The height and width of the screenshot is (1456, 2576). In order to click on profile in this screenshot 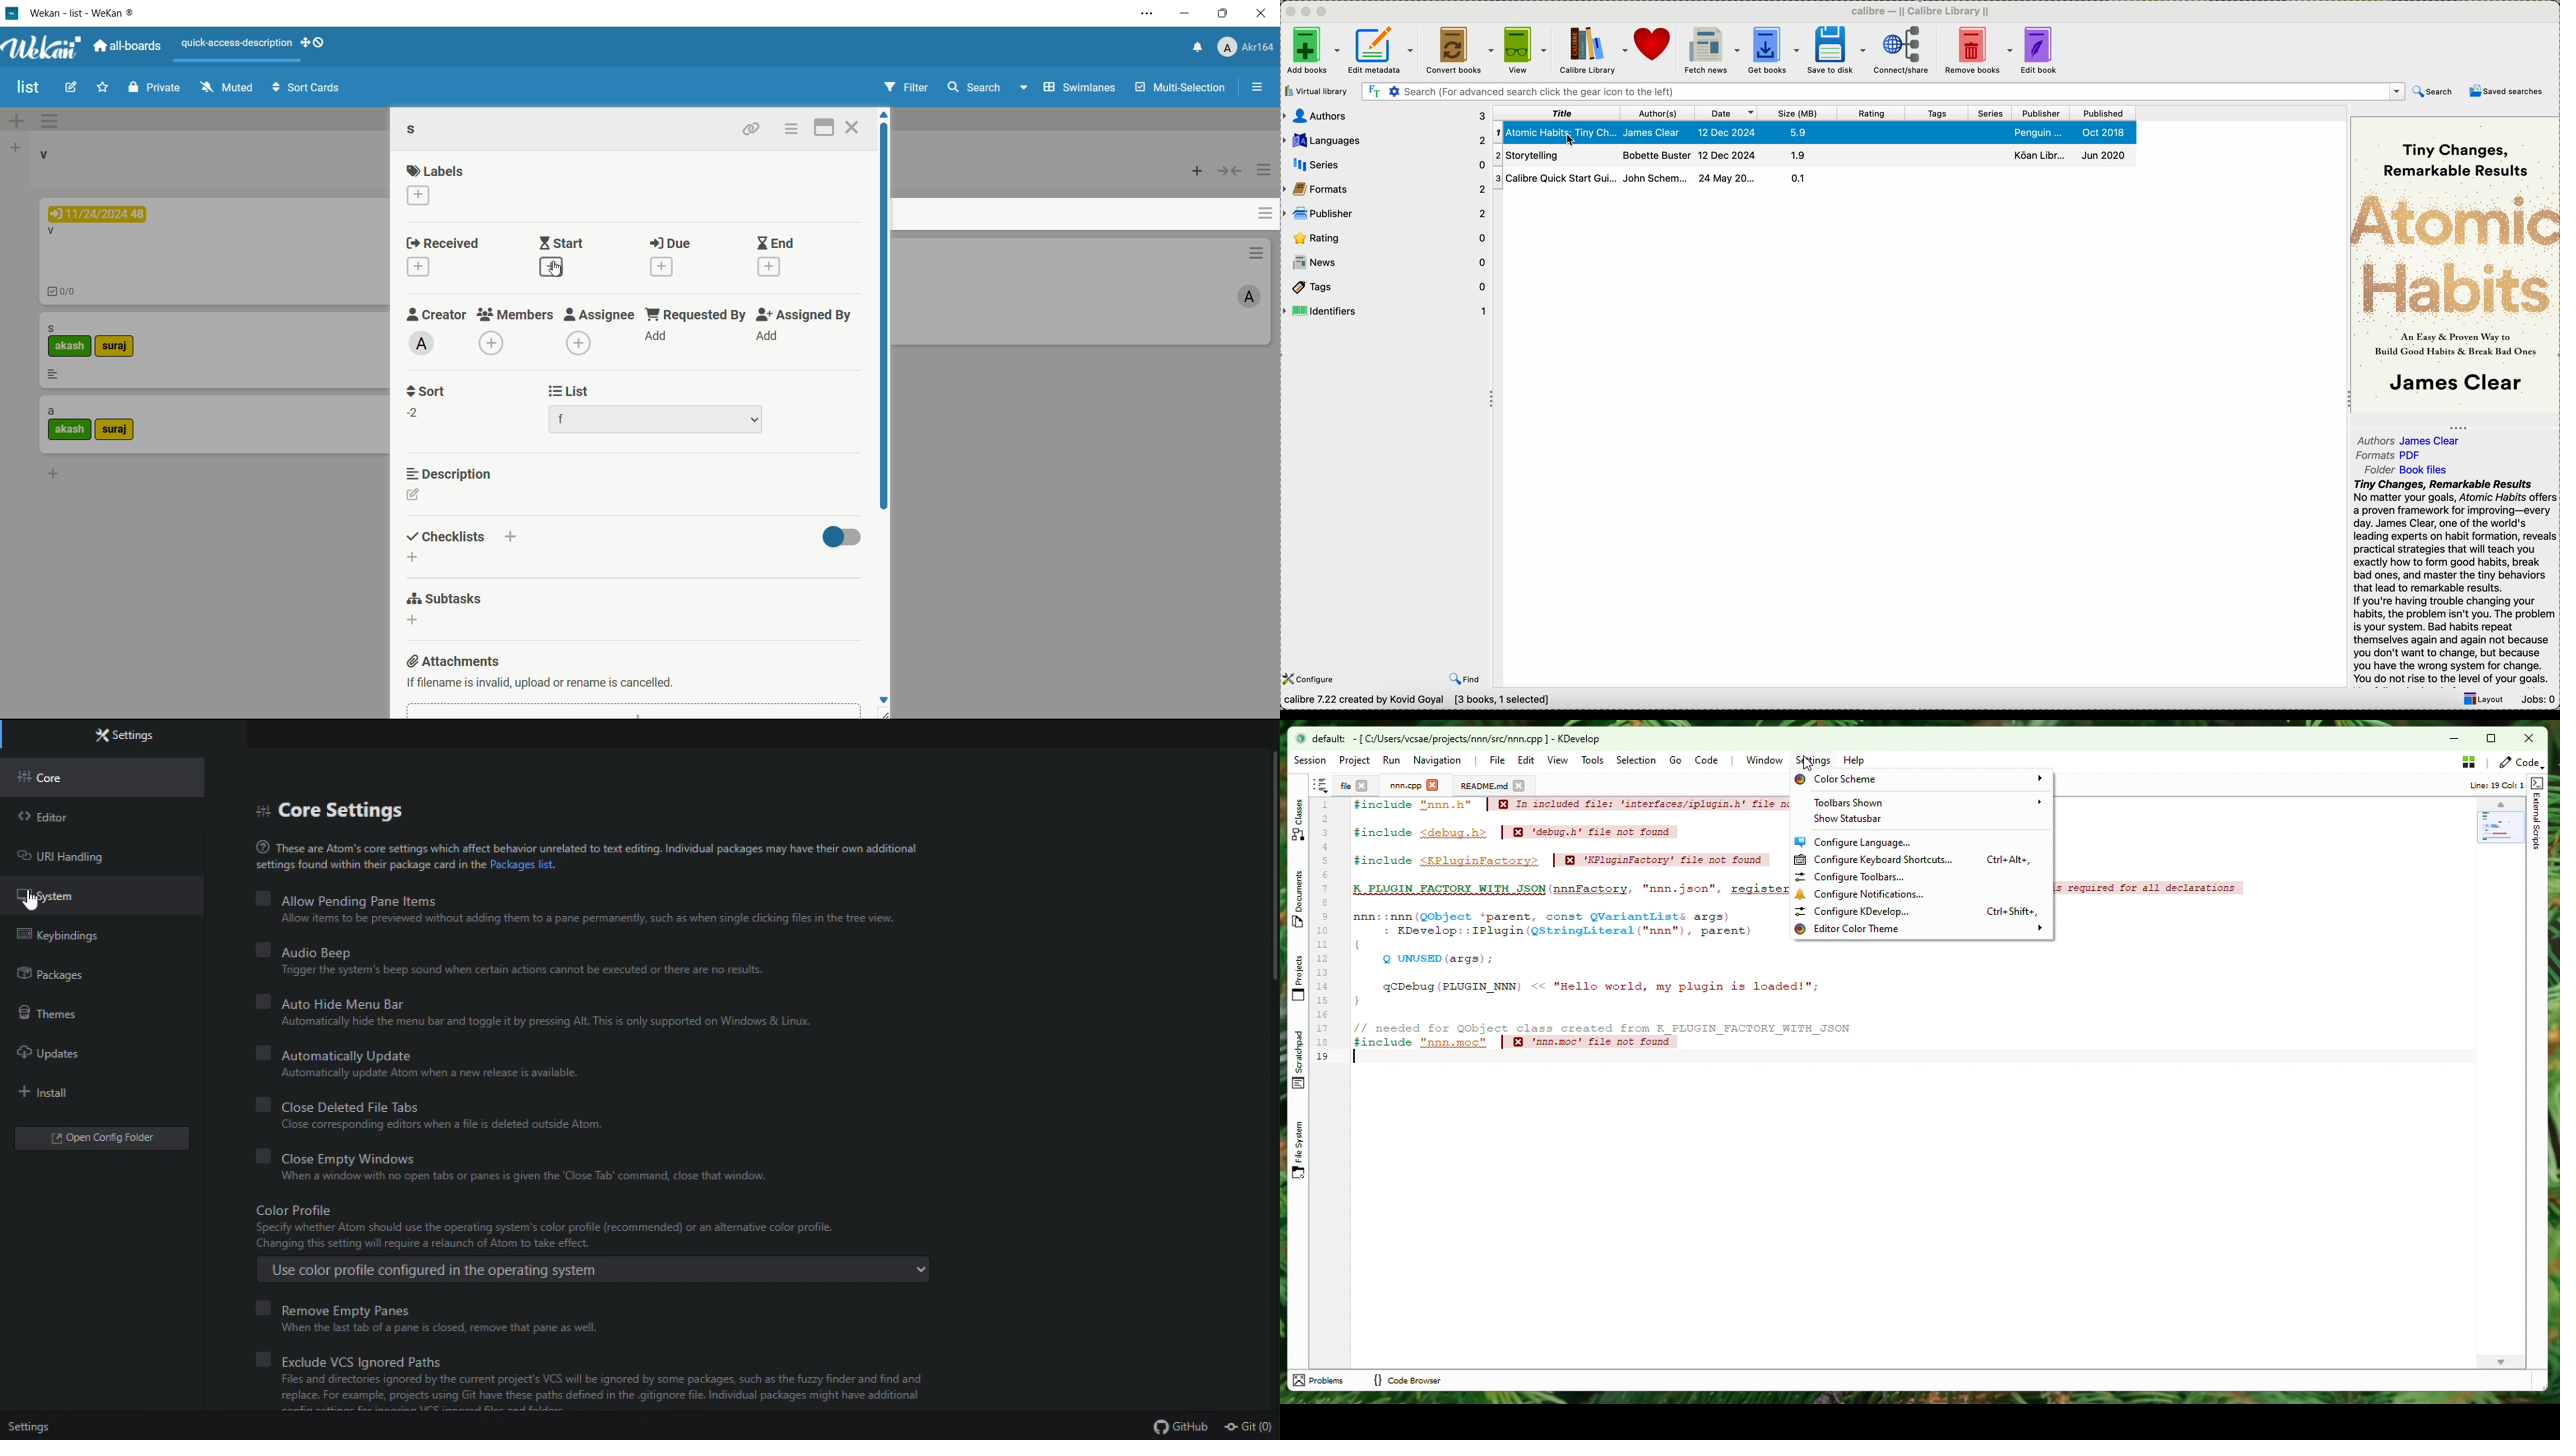, I will do `click(1247, 46)`.